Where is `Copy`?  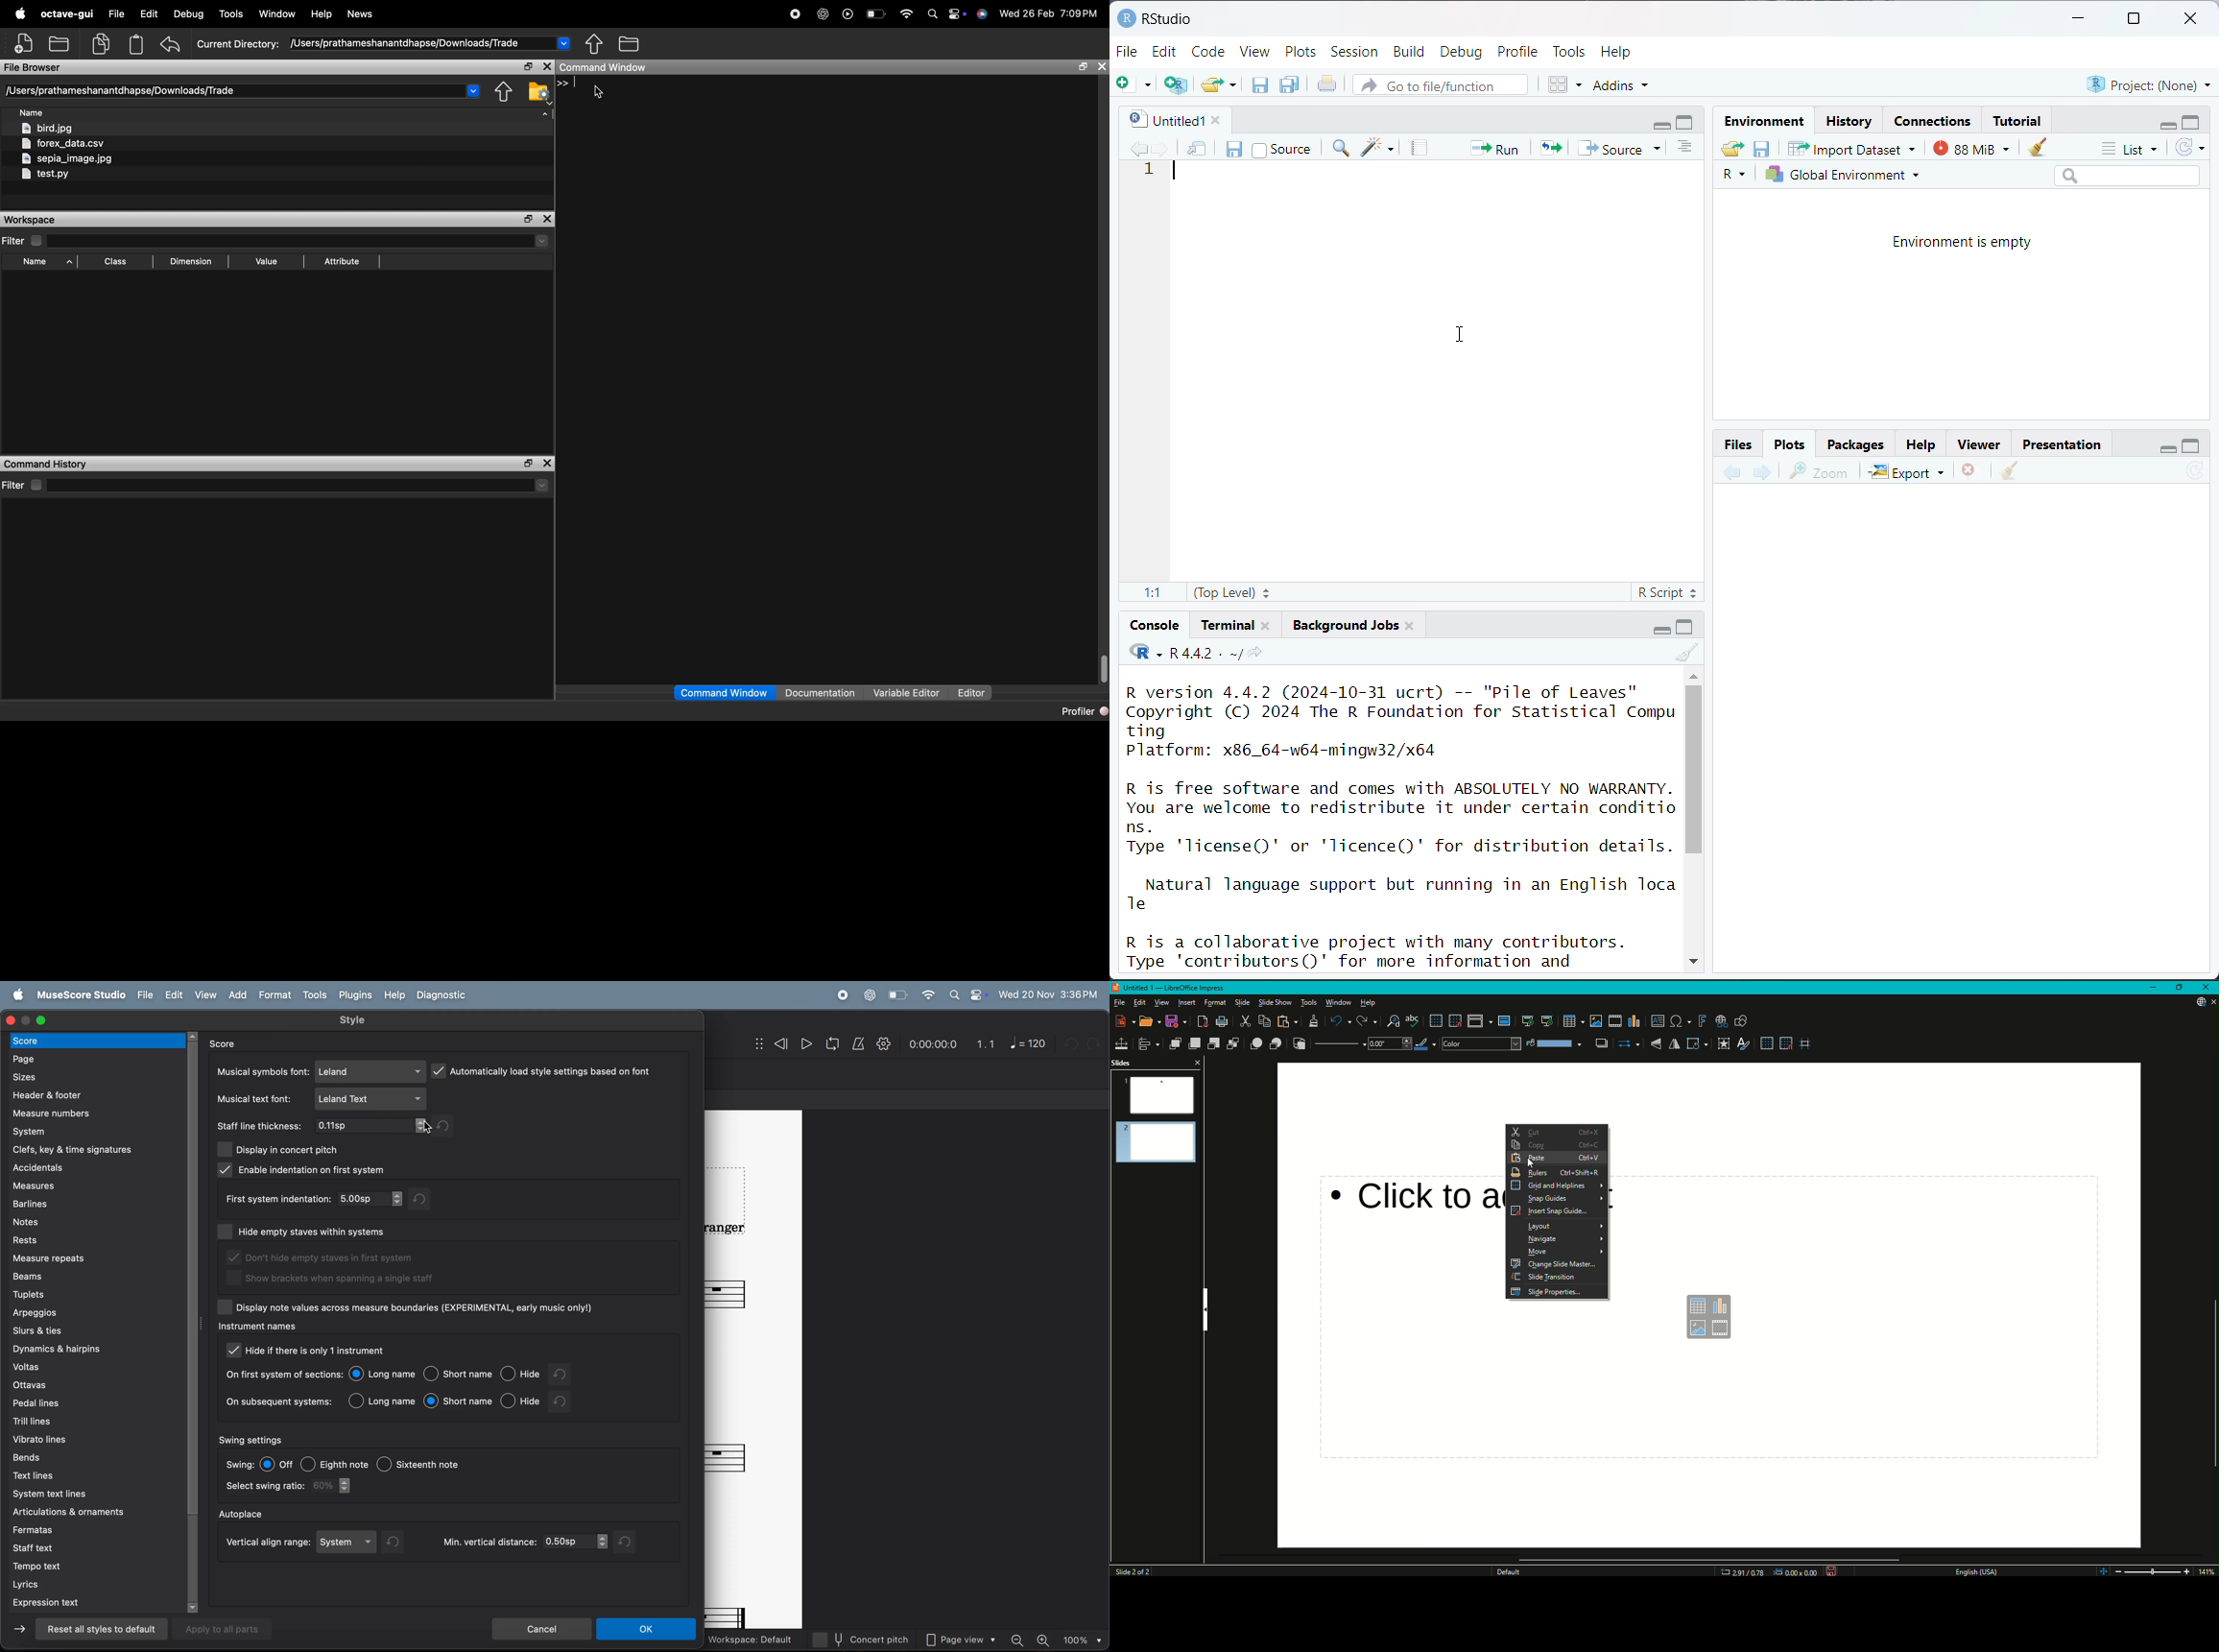
Copy is located at coordinates (1260, 1021).